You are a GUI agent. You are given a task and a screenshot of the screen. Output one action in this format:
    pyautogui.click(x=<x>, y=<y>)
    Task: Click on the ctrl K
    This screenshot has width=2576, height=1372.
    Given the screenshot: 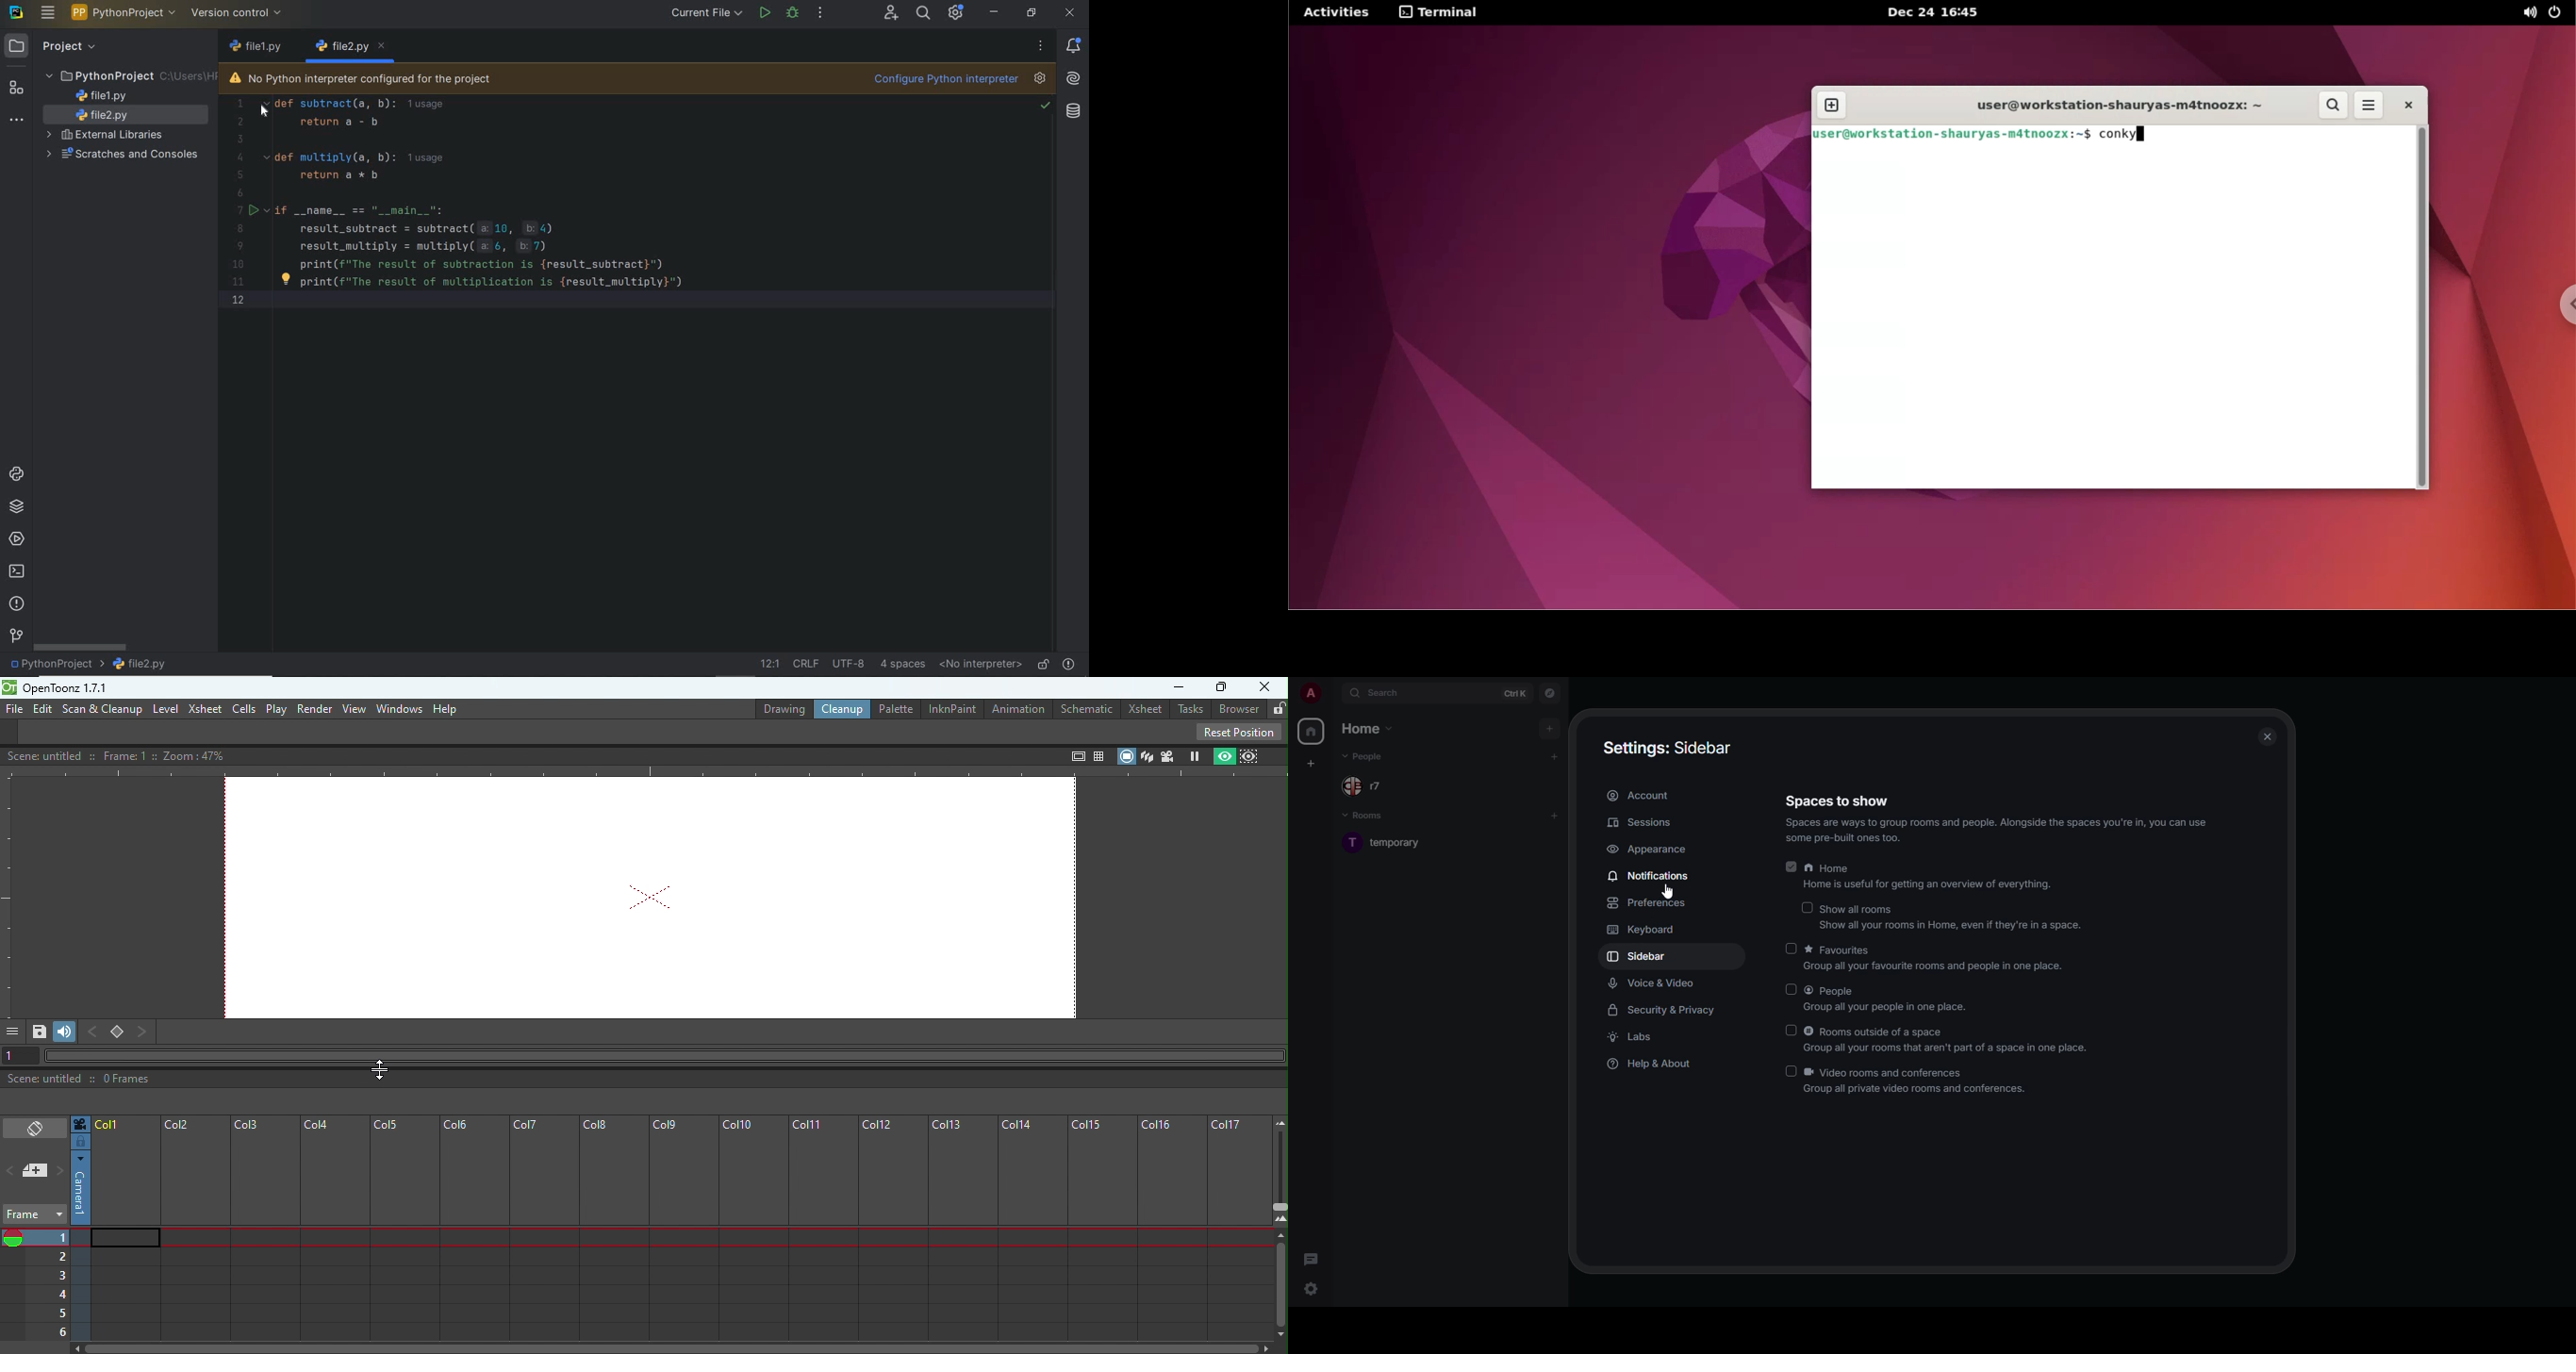 What is the action you would take?
    pyautogui.click(x=1515, y=693)
    